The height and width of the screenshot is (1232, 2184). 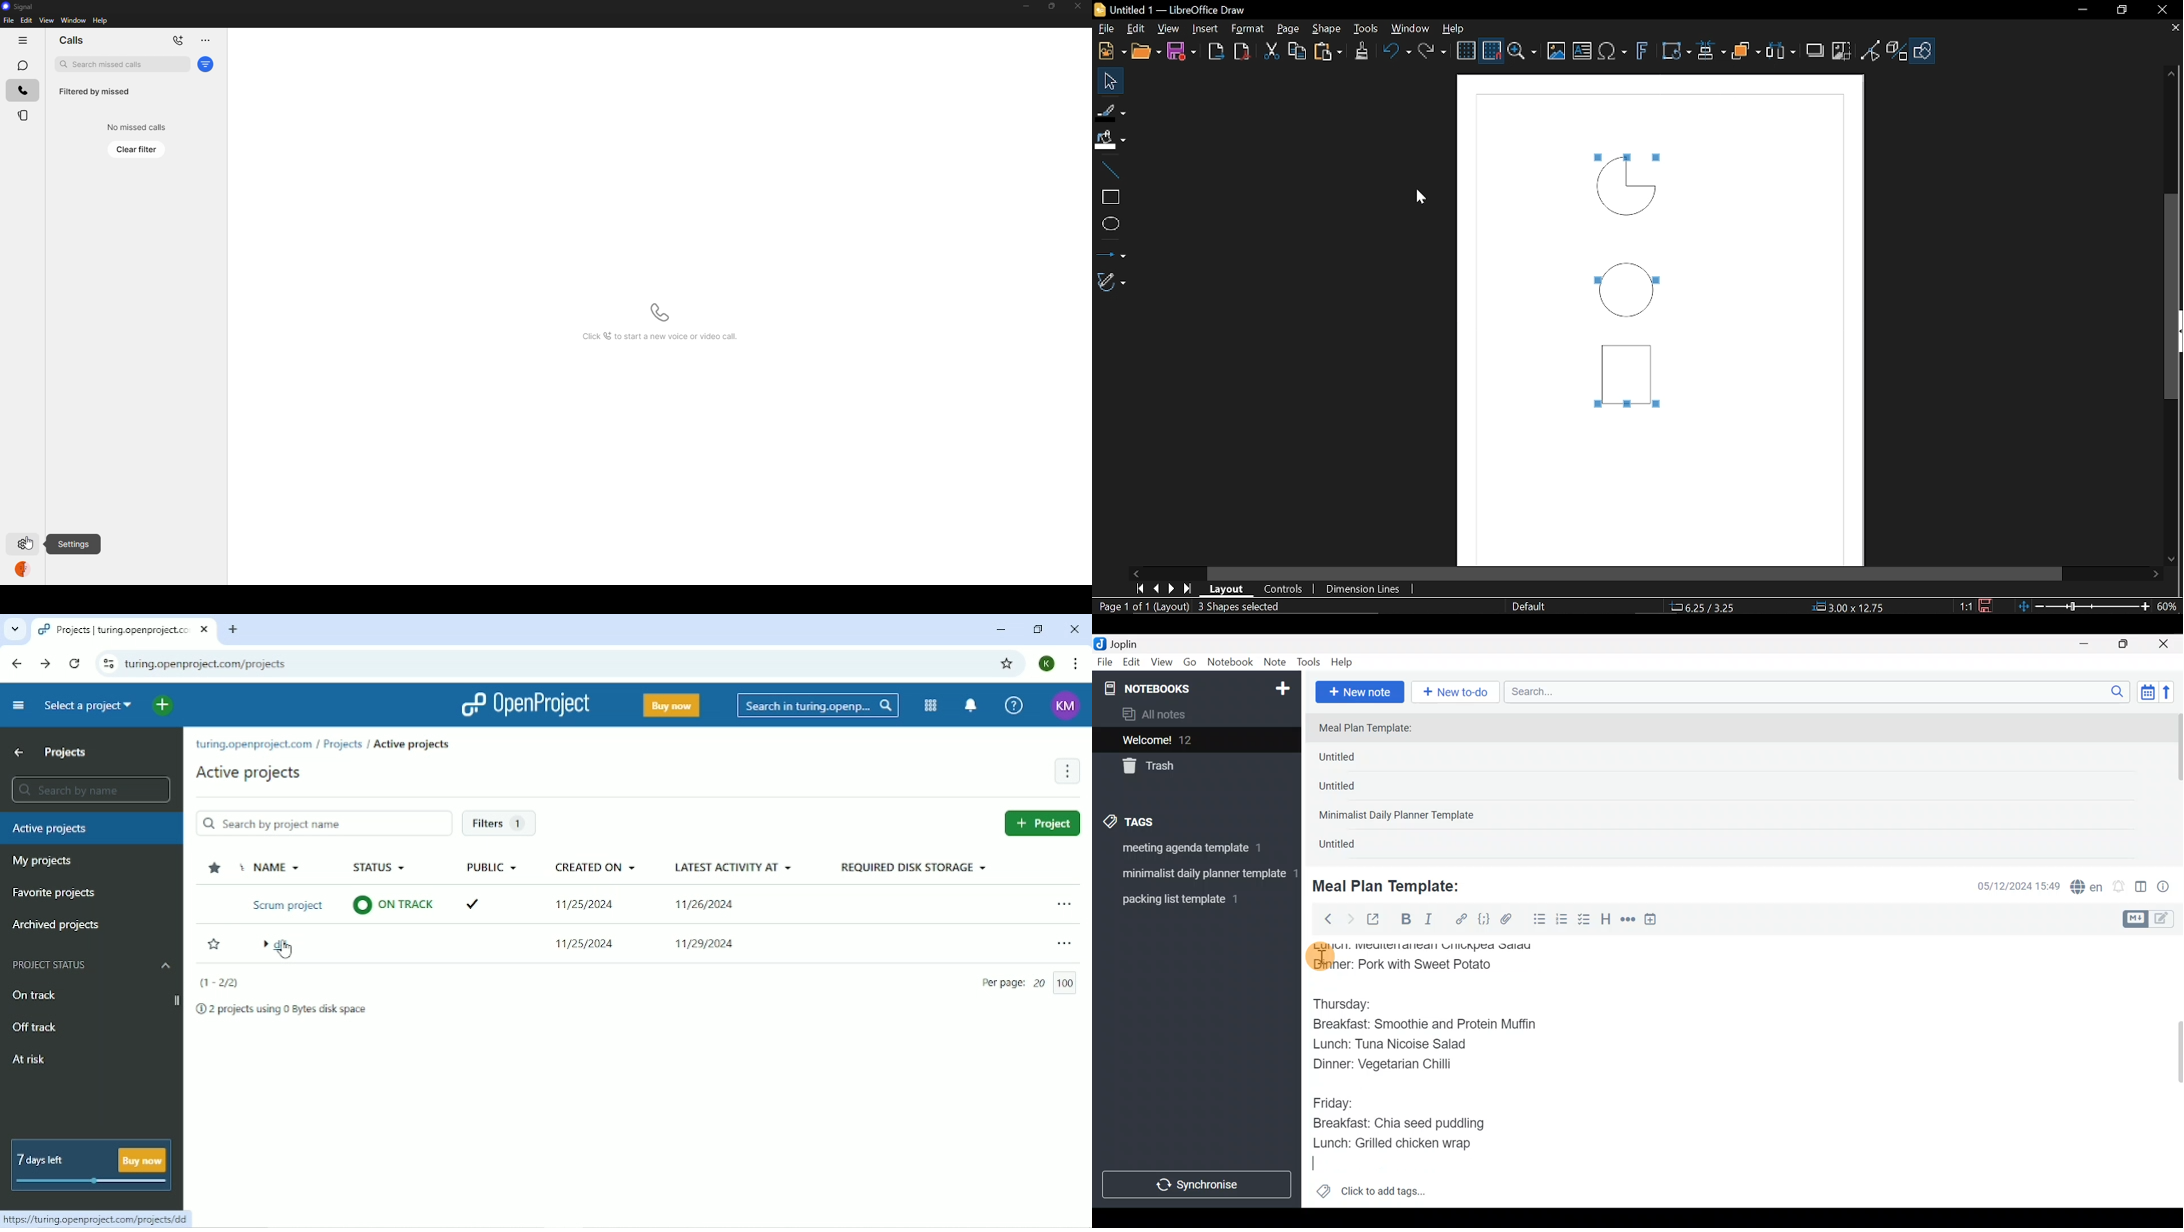 I want to click on Save, so click(x=1181, y=52).